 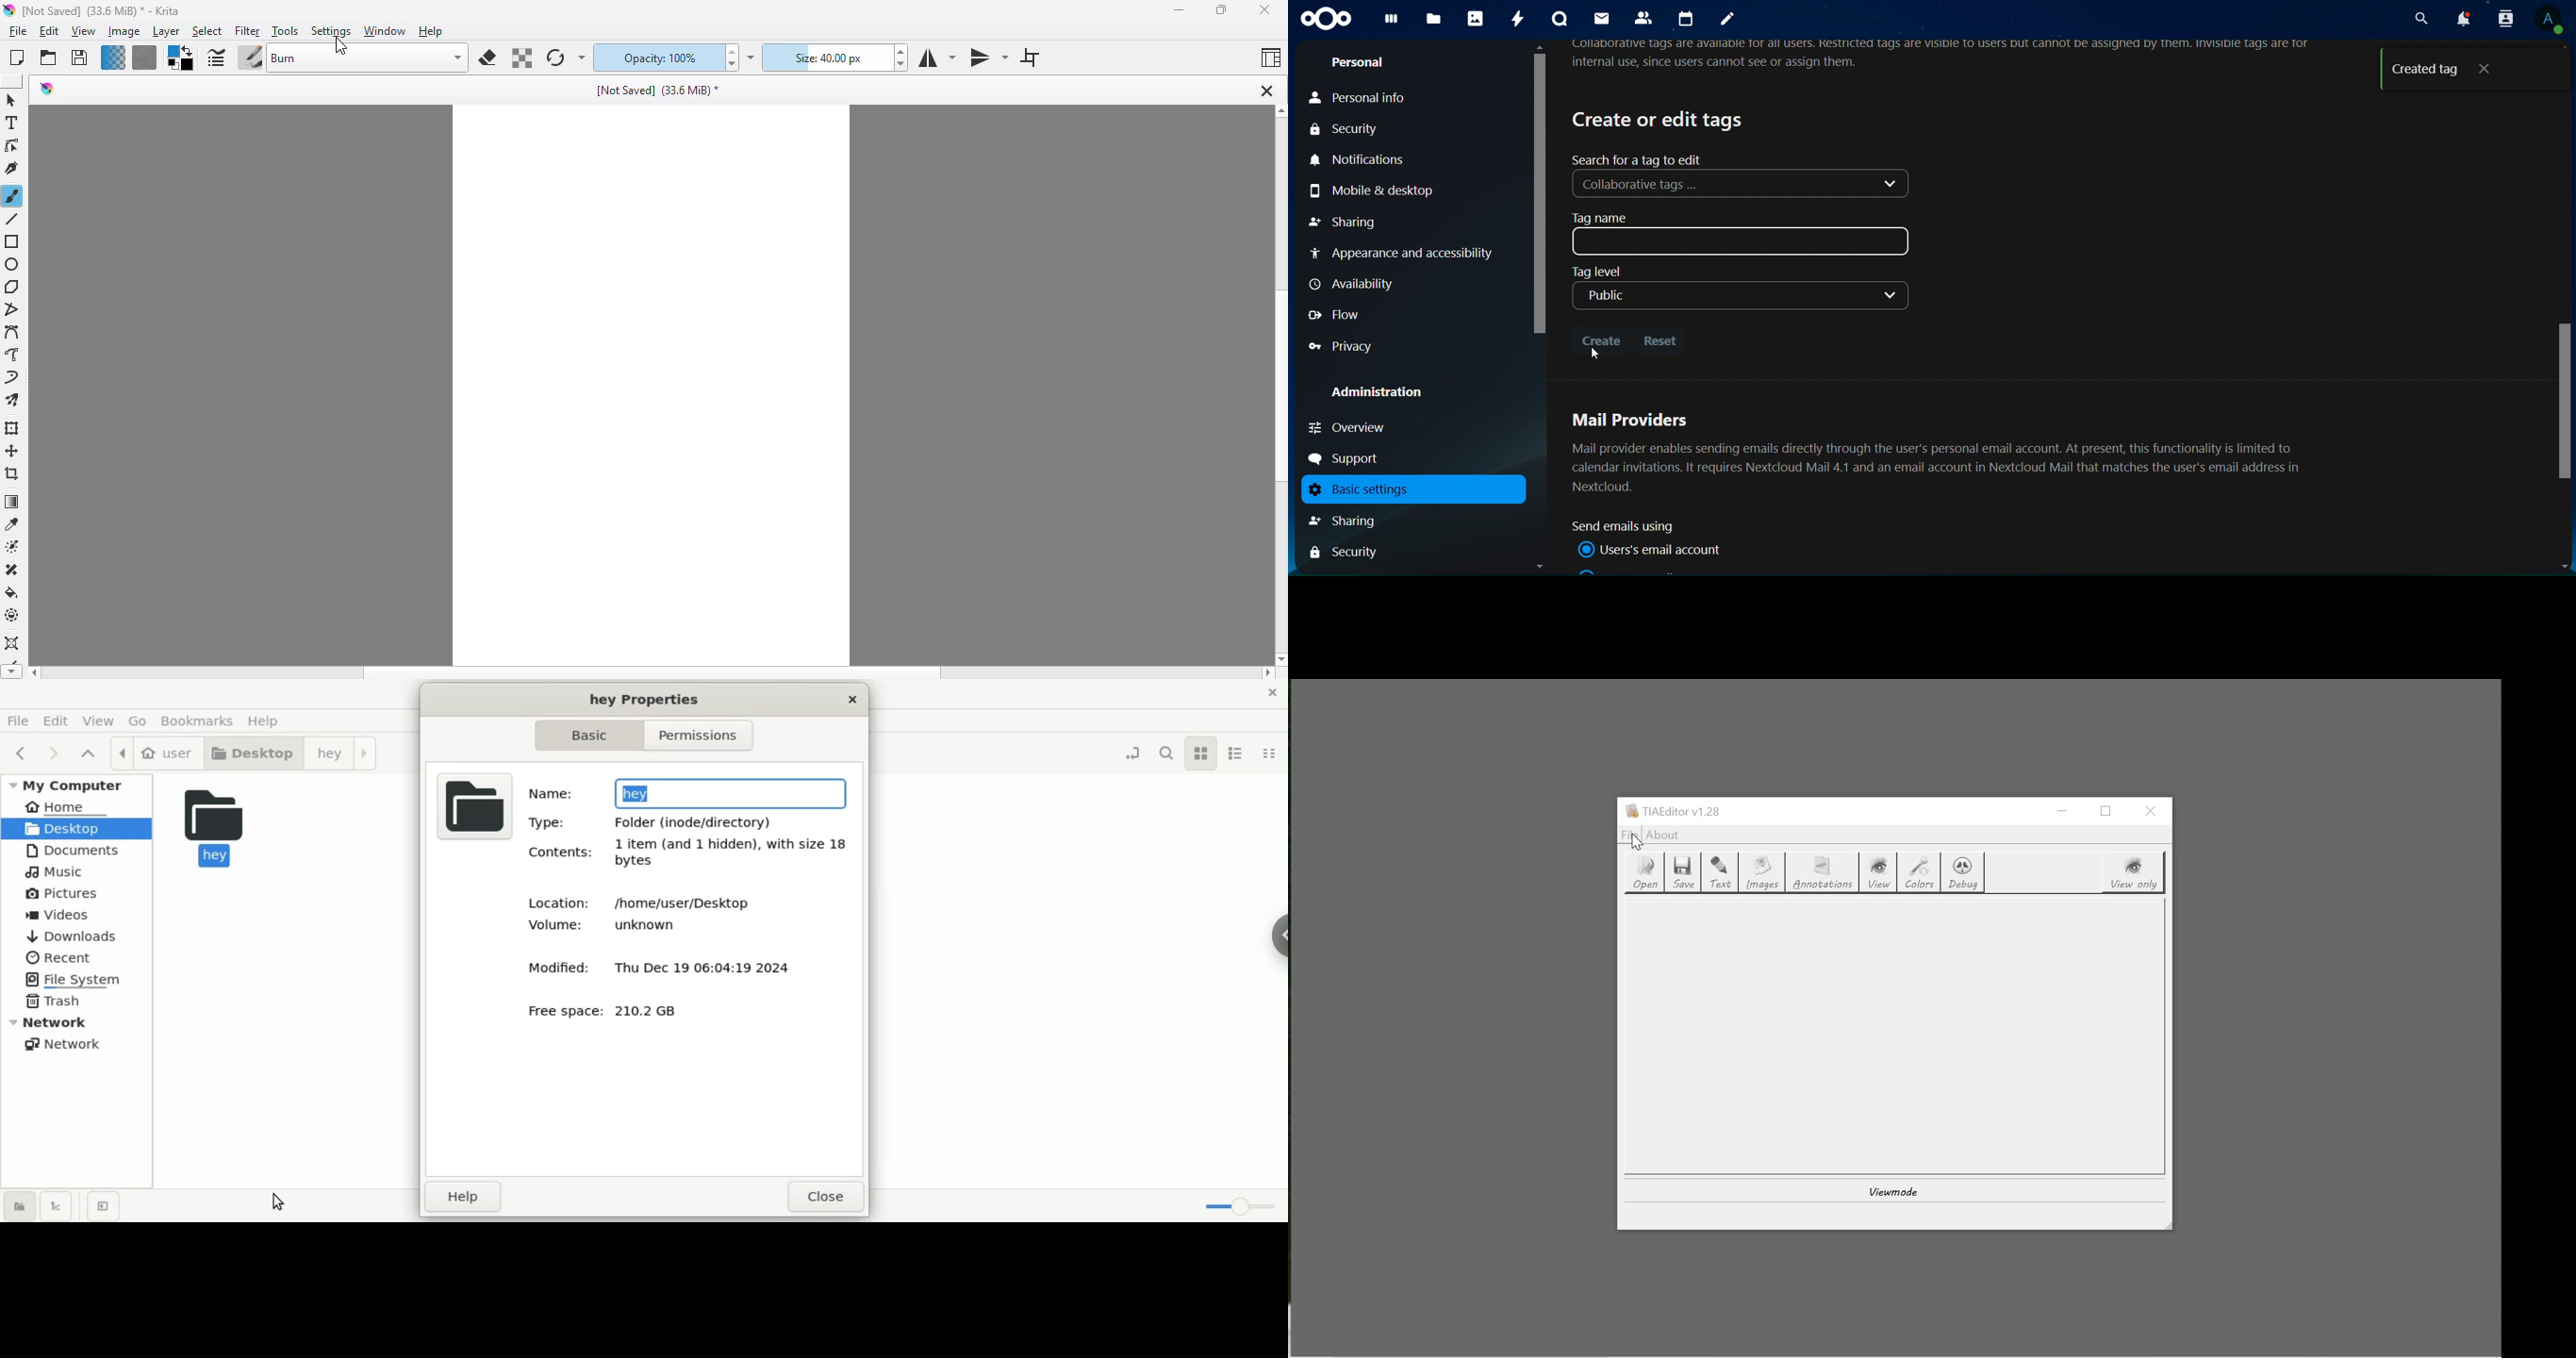 What do you see at coordinates (651, 672) in the screenshot?
I see `horizontal scroll bar` at bounding box center [651, 672].